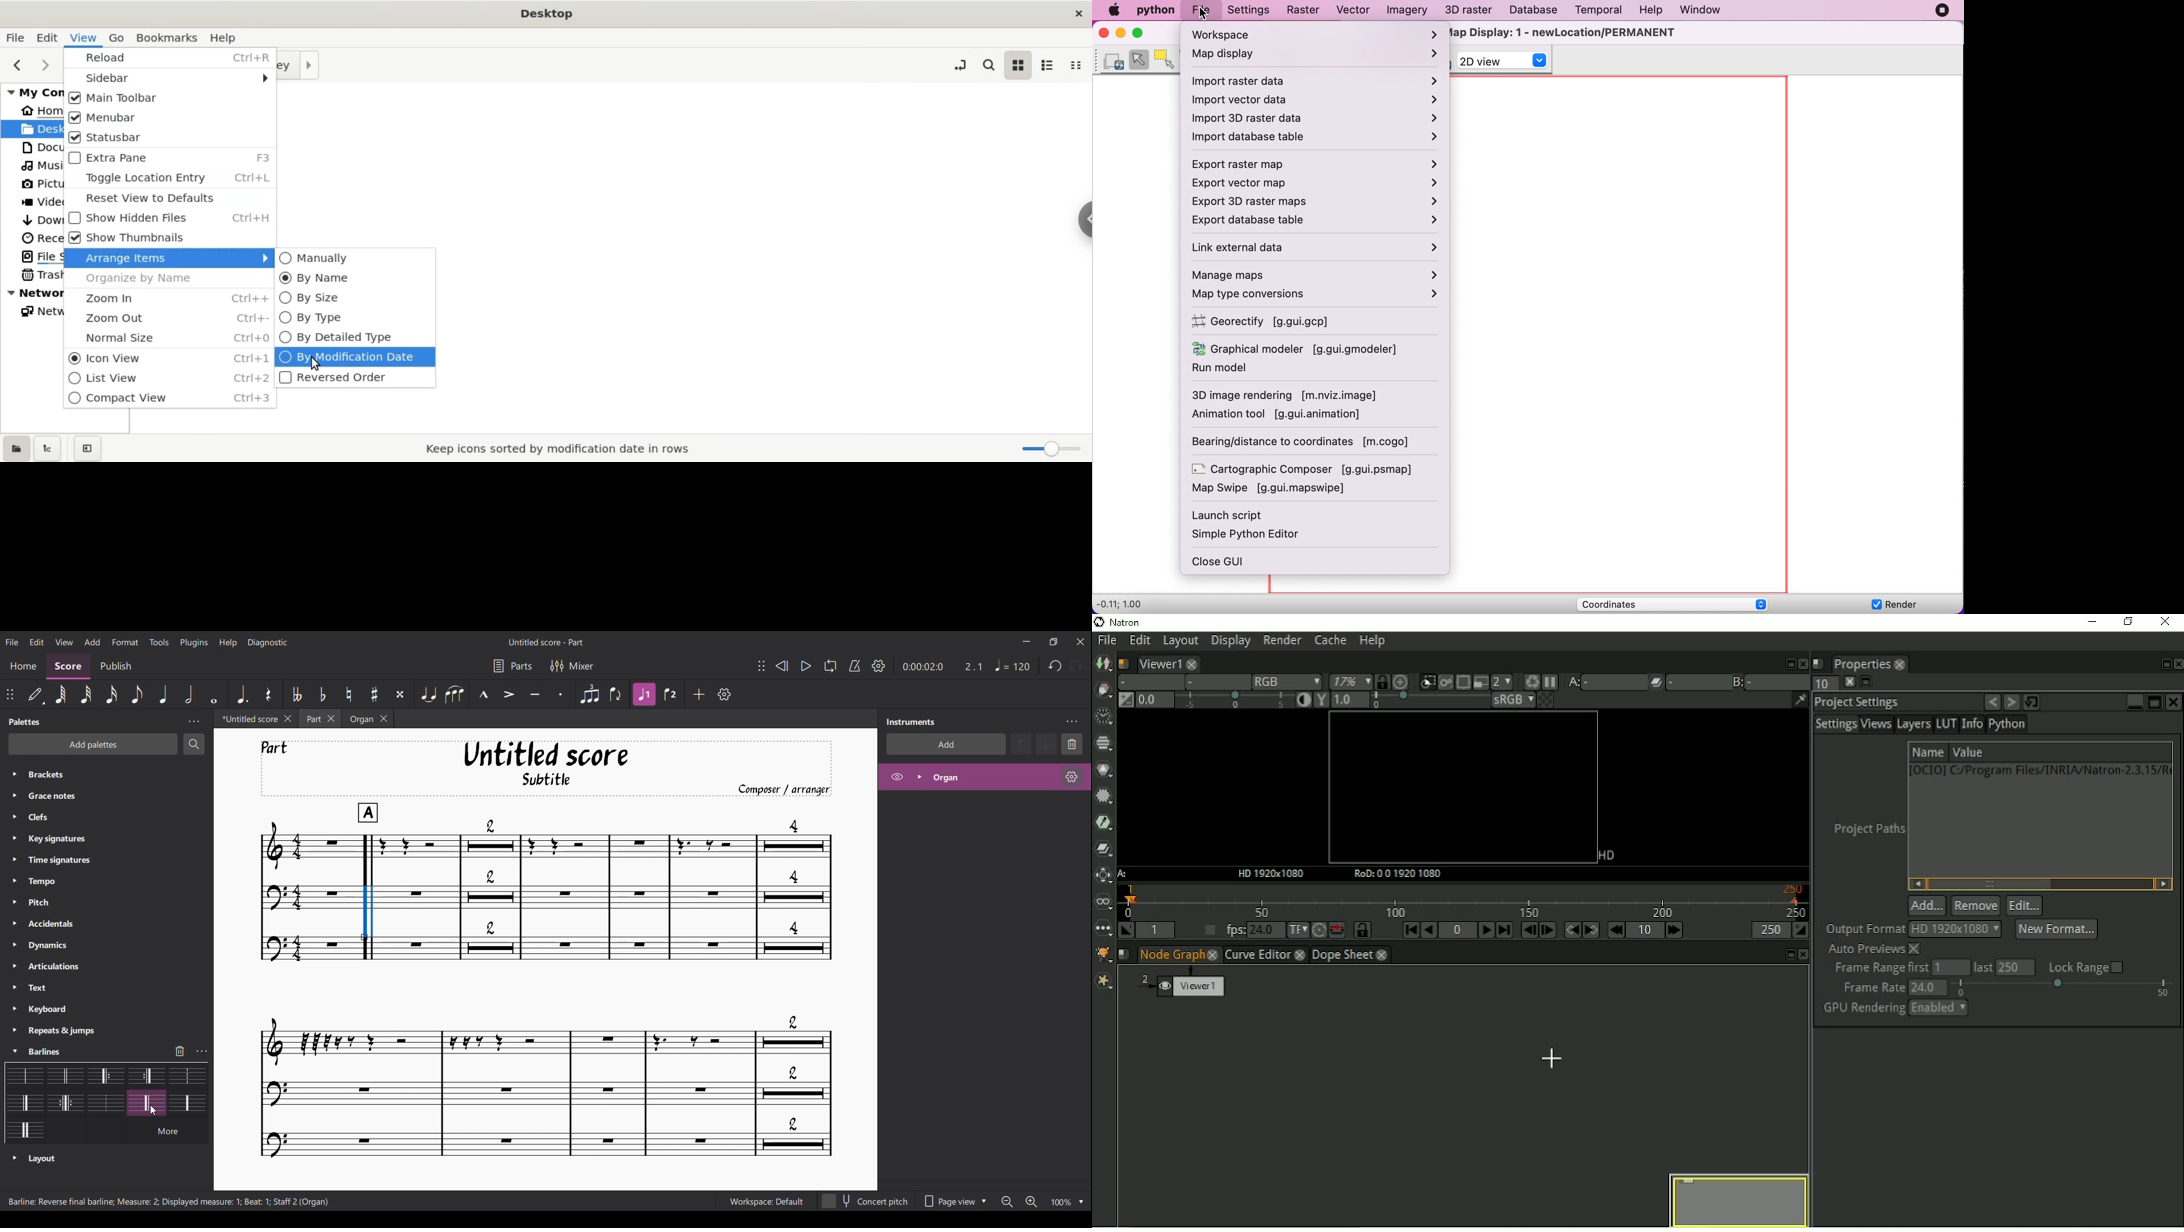  Describe the element at coordinates (946, 744) in the screenshot. I see `Add instrument` at that location.